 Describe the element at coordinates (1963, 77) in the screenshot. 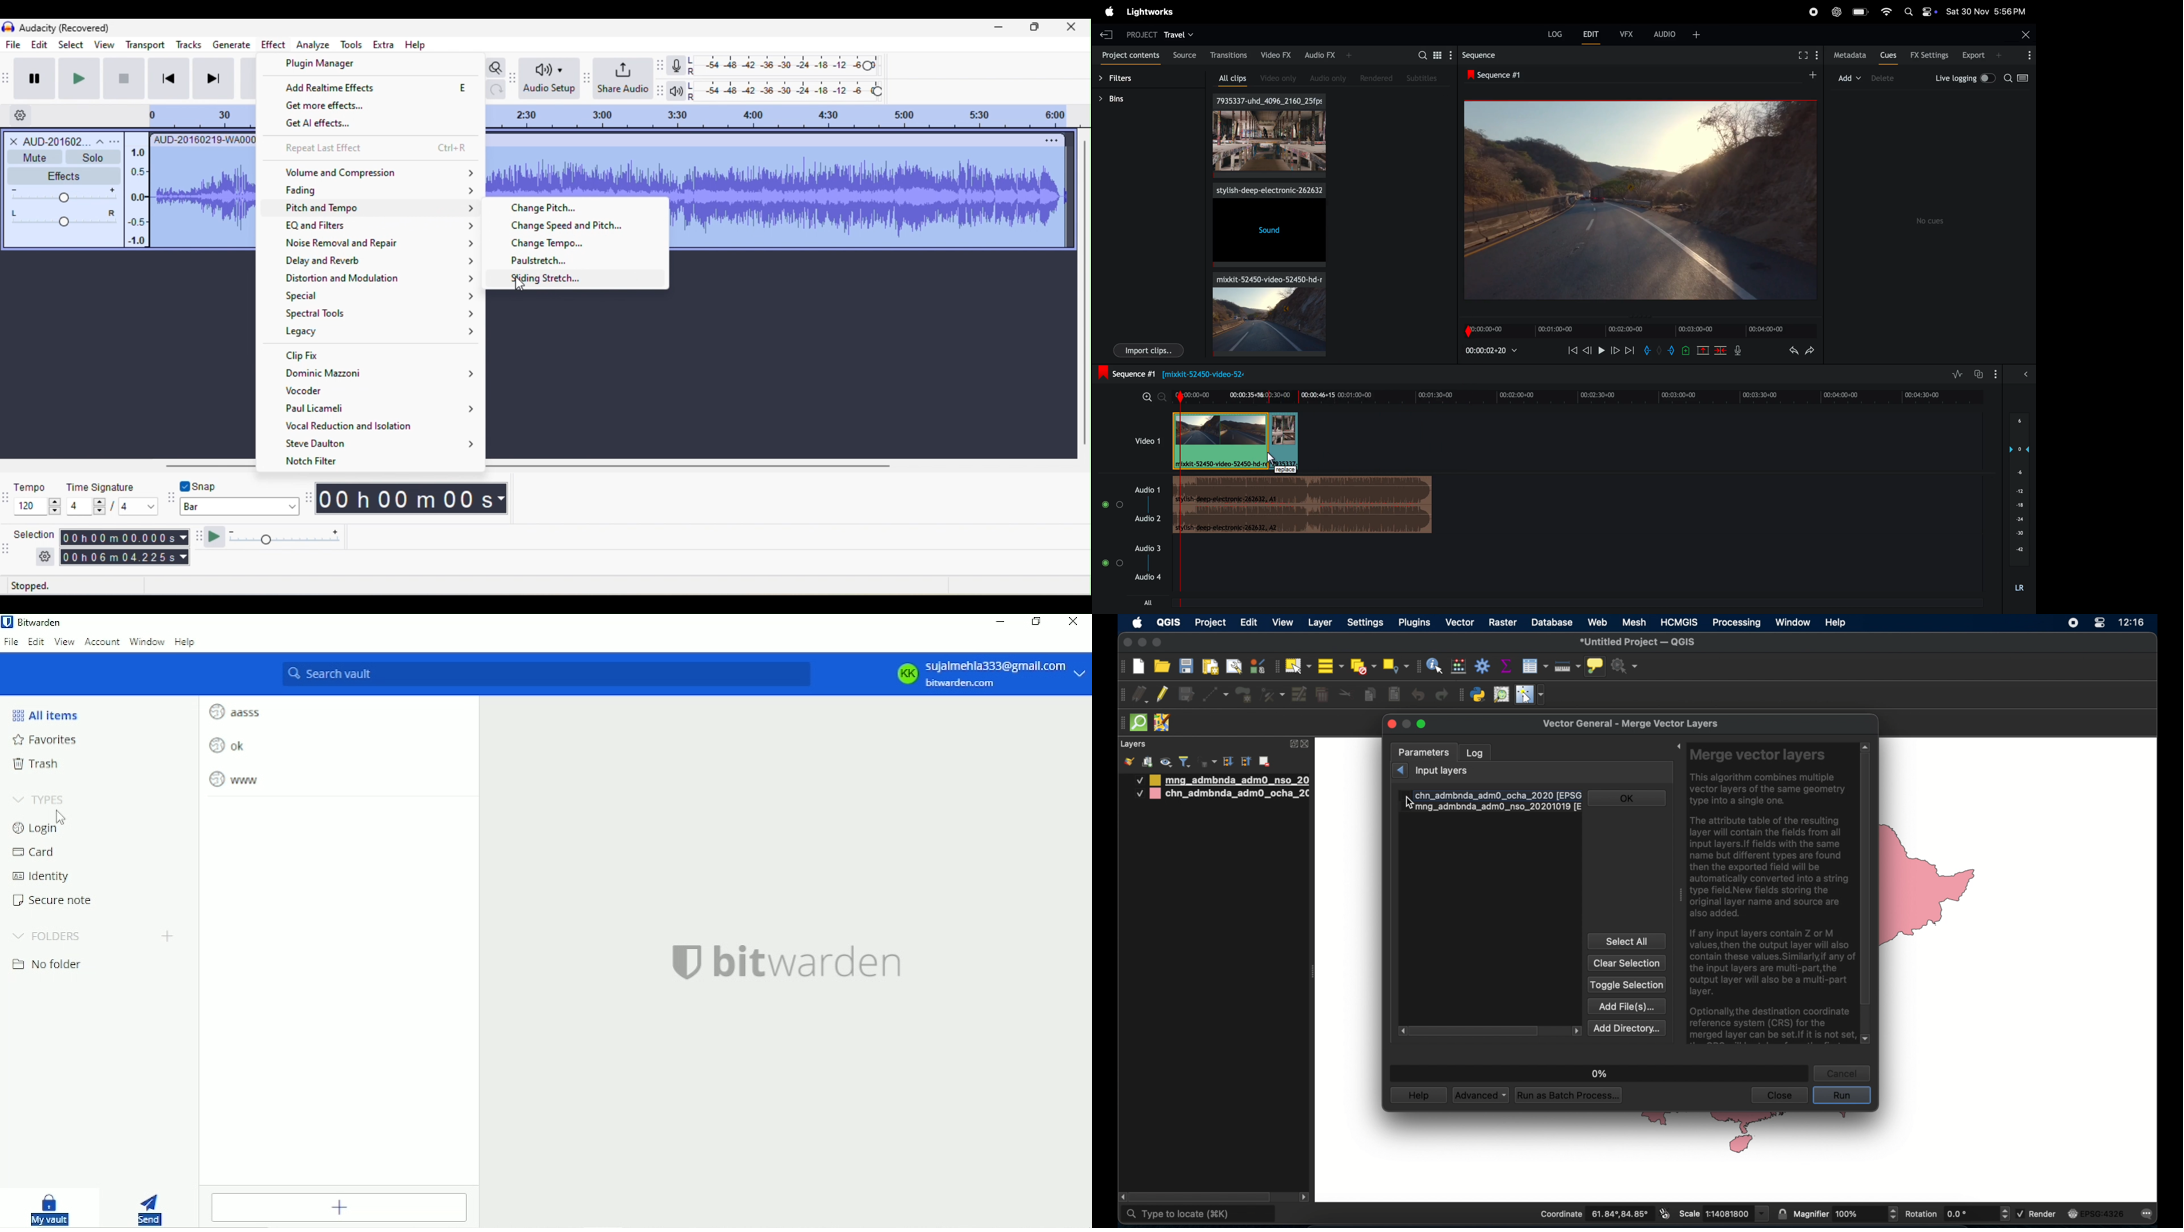

I see `live logging` at that location.